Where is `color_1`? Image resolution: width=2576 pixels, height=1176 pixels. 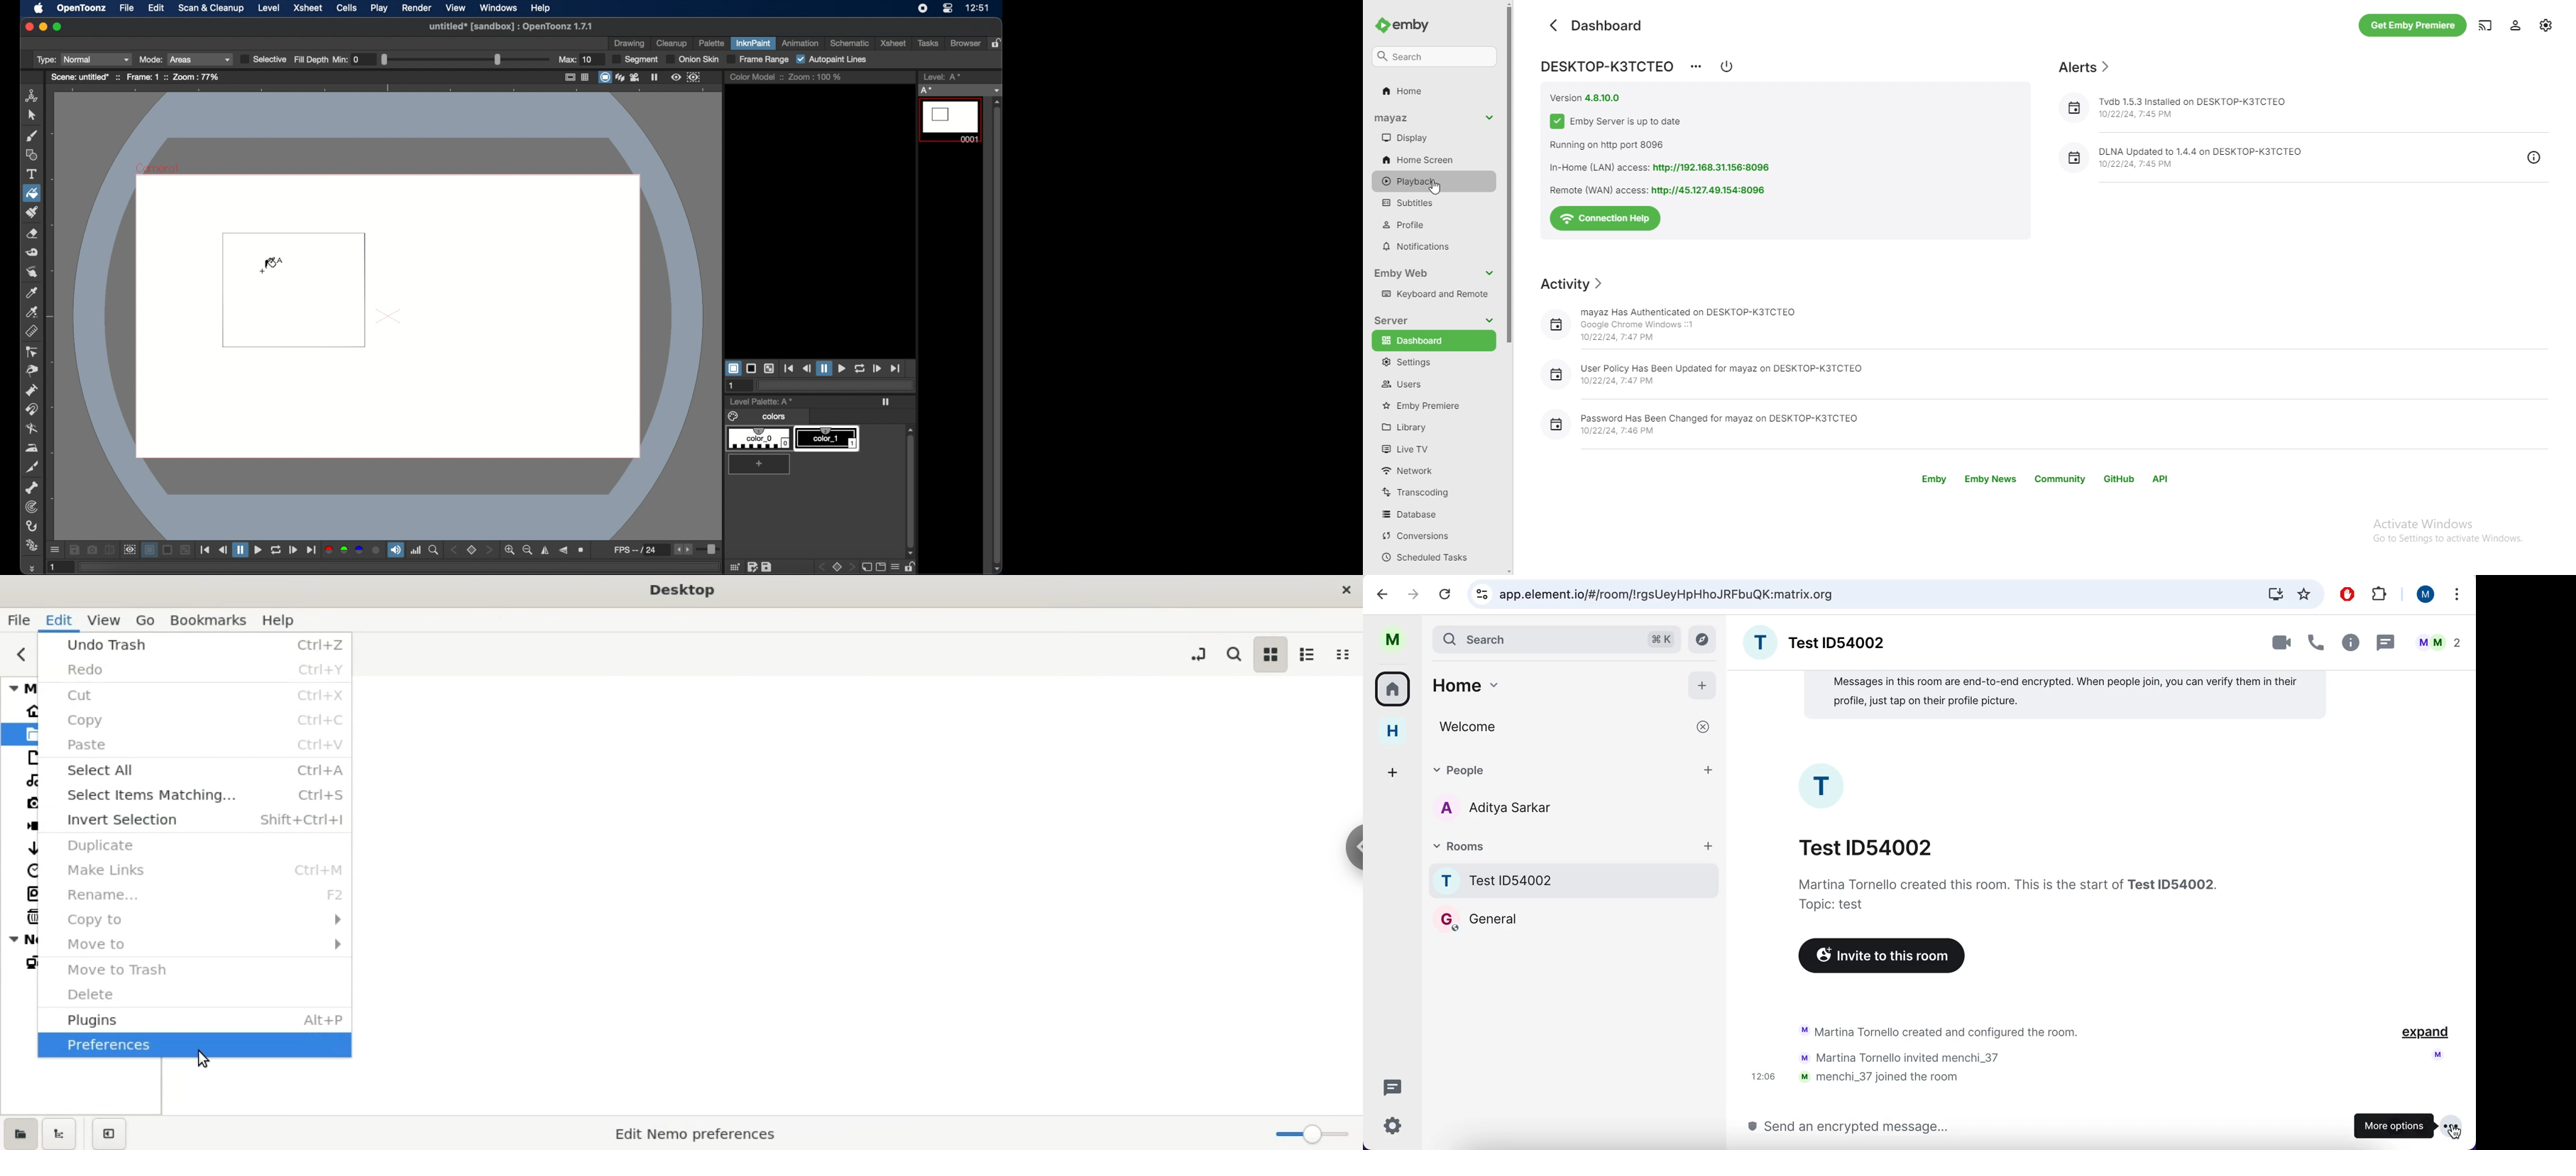
color_1 is located at coordinates (828, 439).